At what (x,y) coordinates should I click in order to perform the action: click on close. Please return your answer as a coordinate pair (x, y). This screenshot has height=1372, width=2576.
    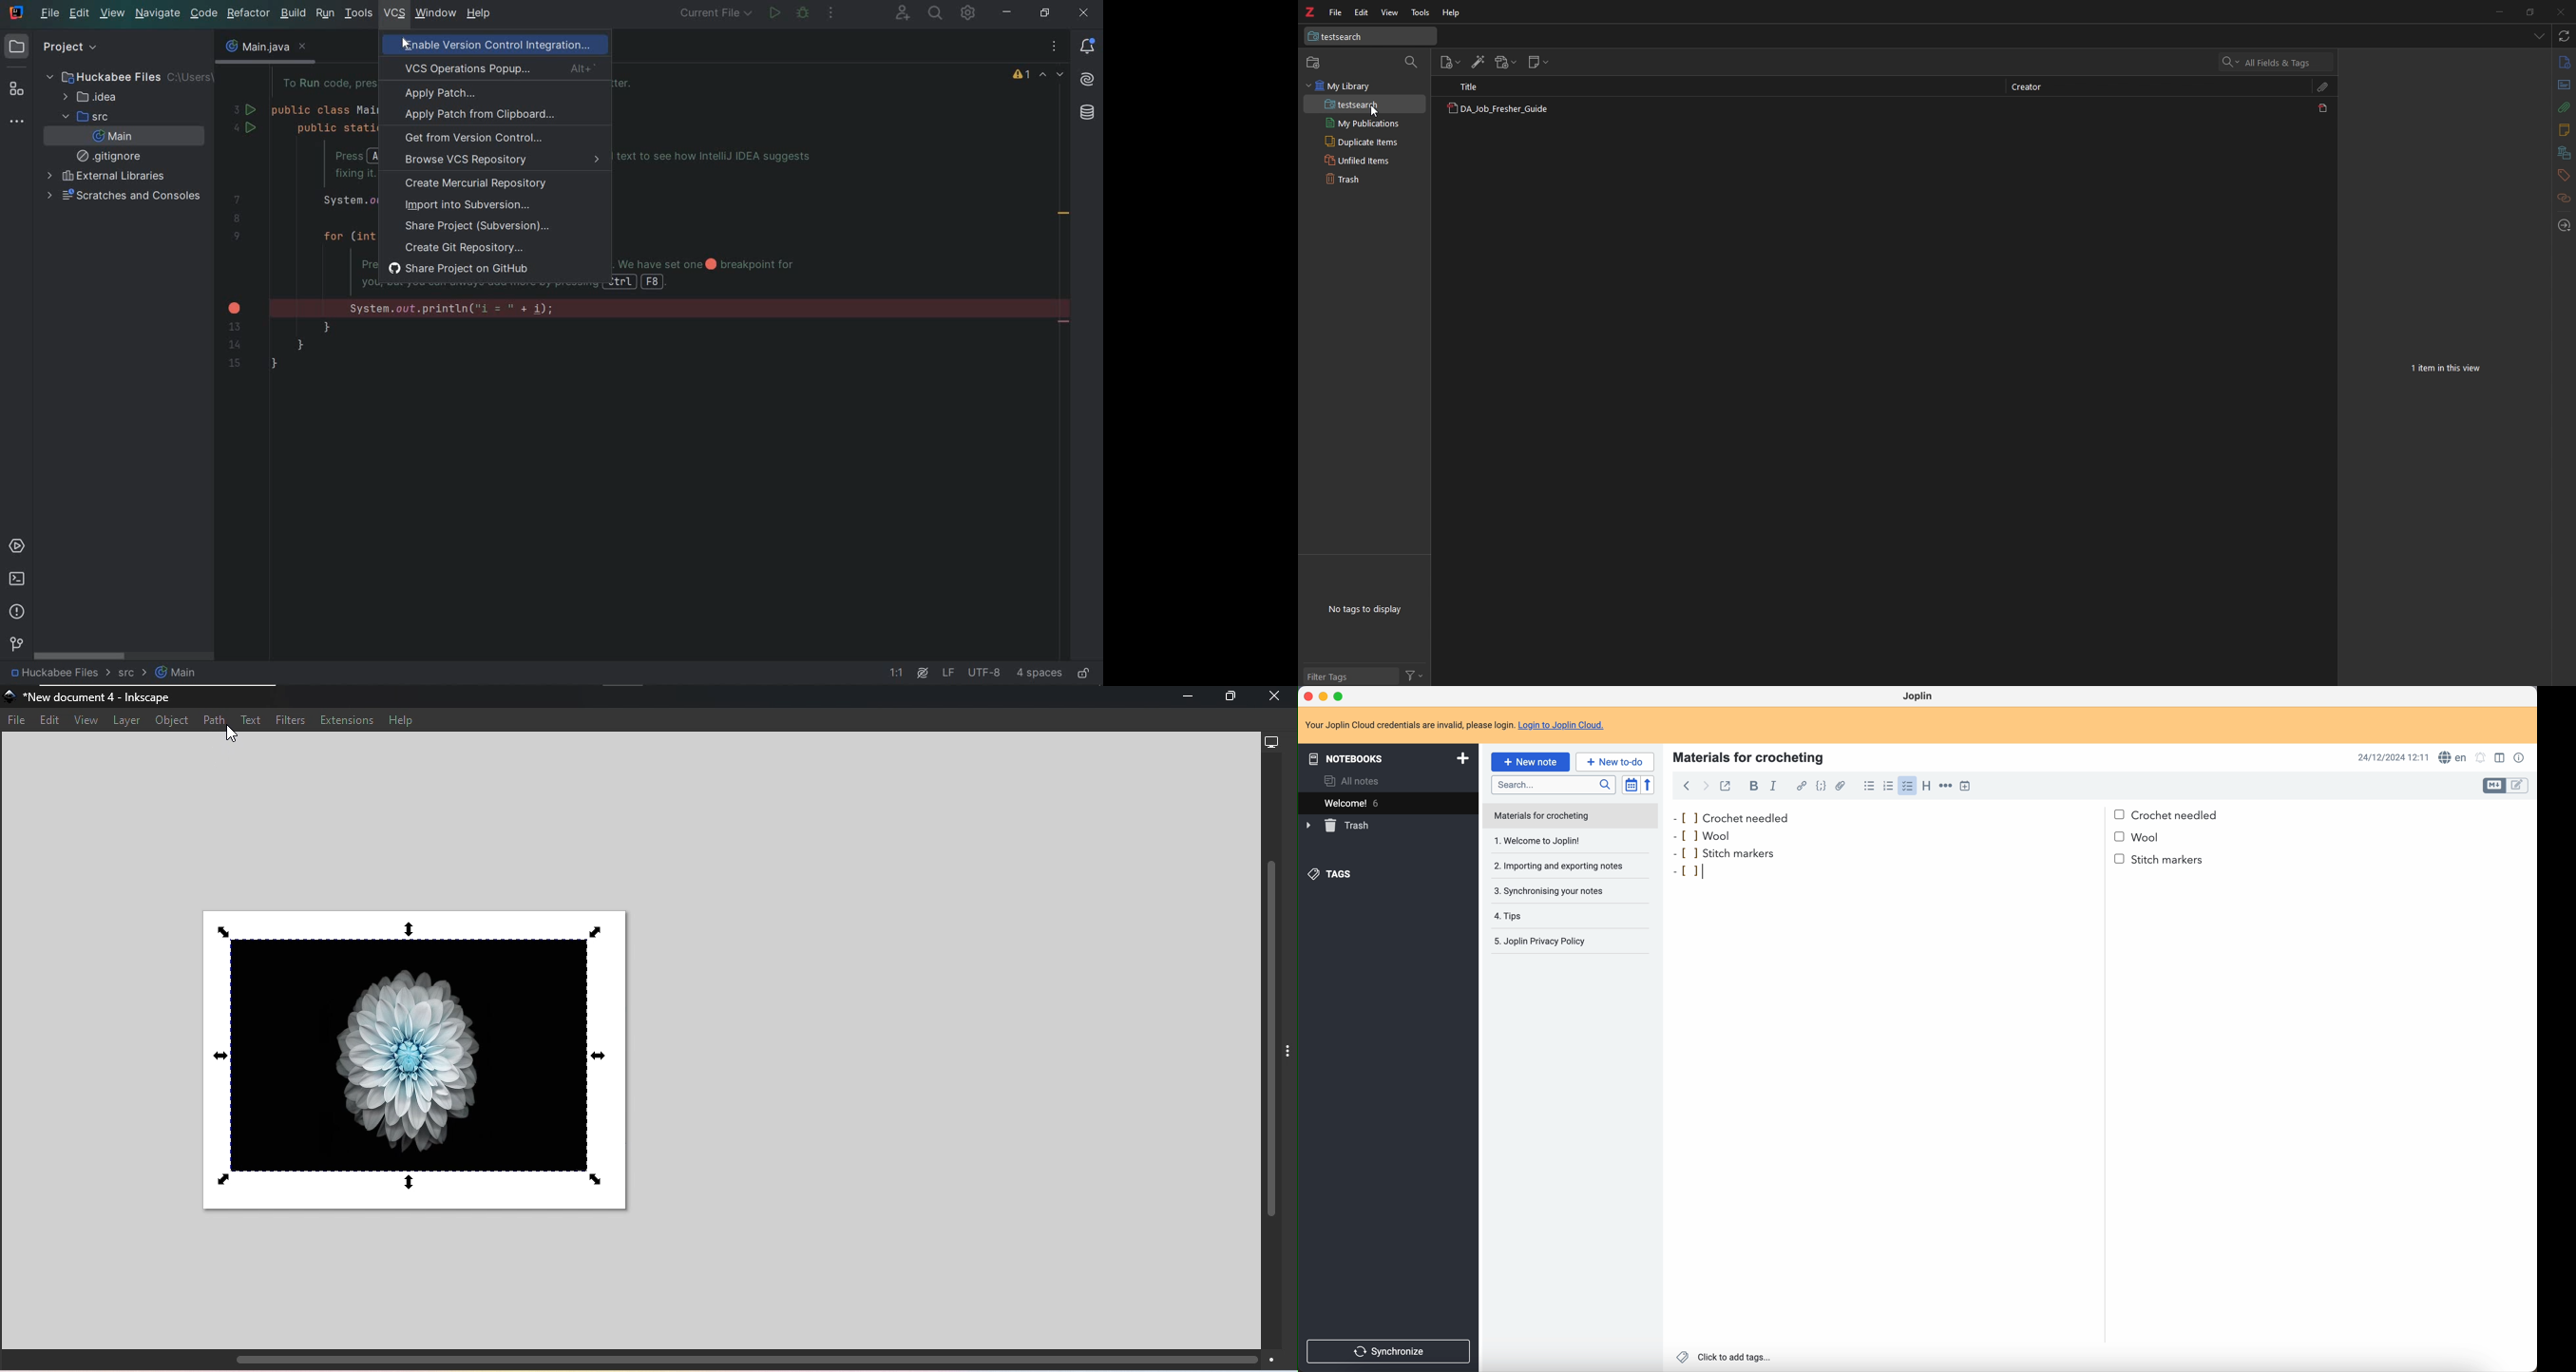
    Looking at the image, I should click on (1310, 696).